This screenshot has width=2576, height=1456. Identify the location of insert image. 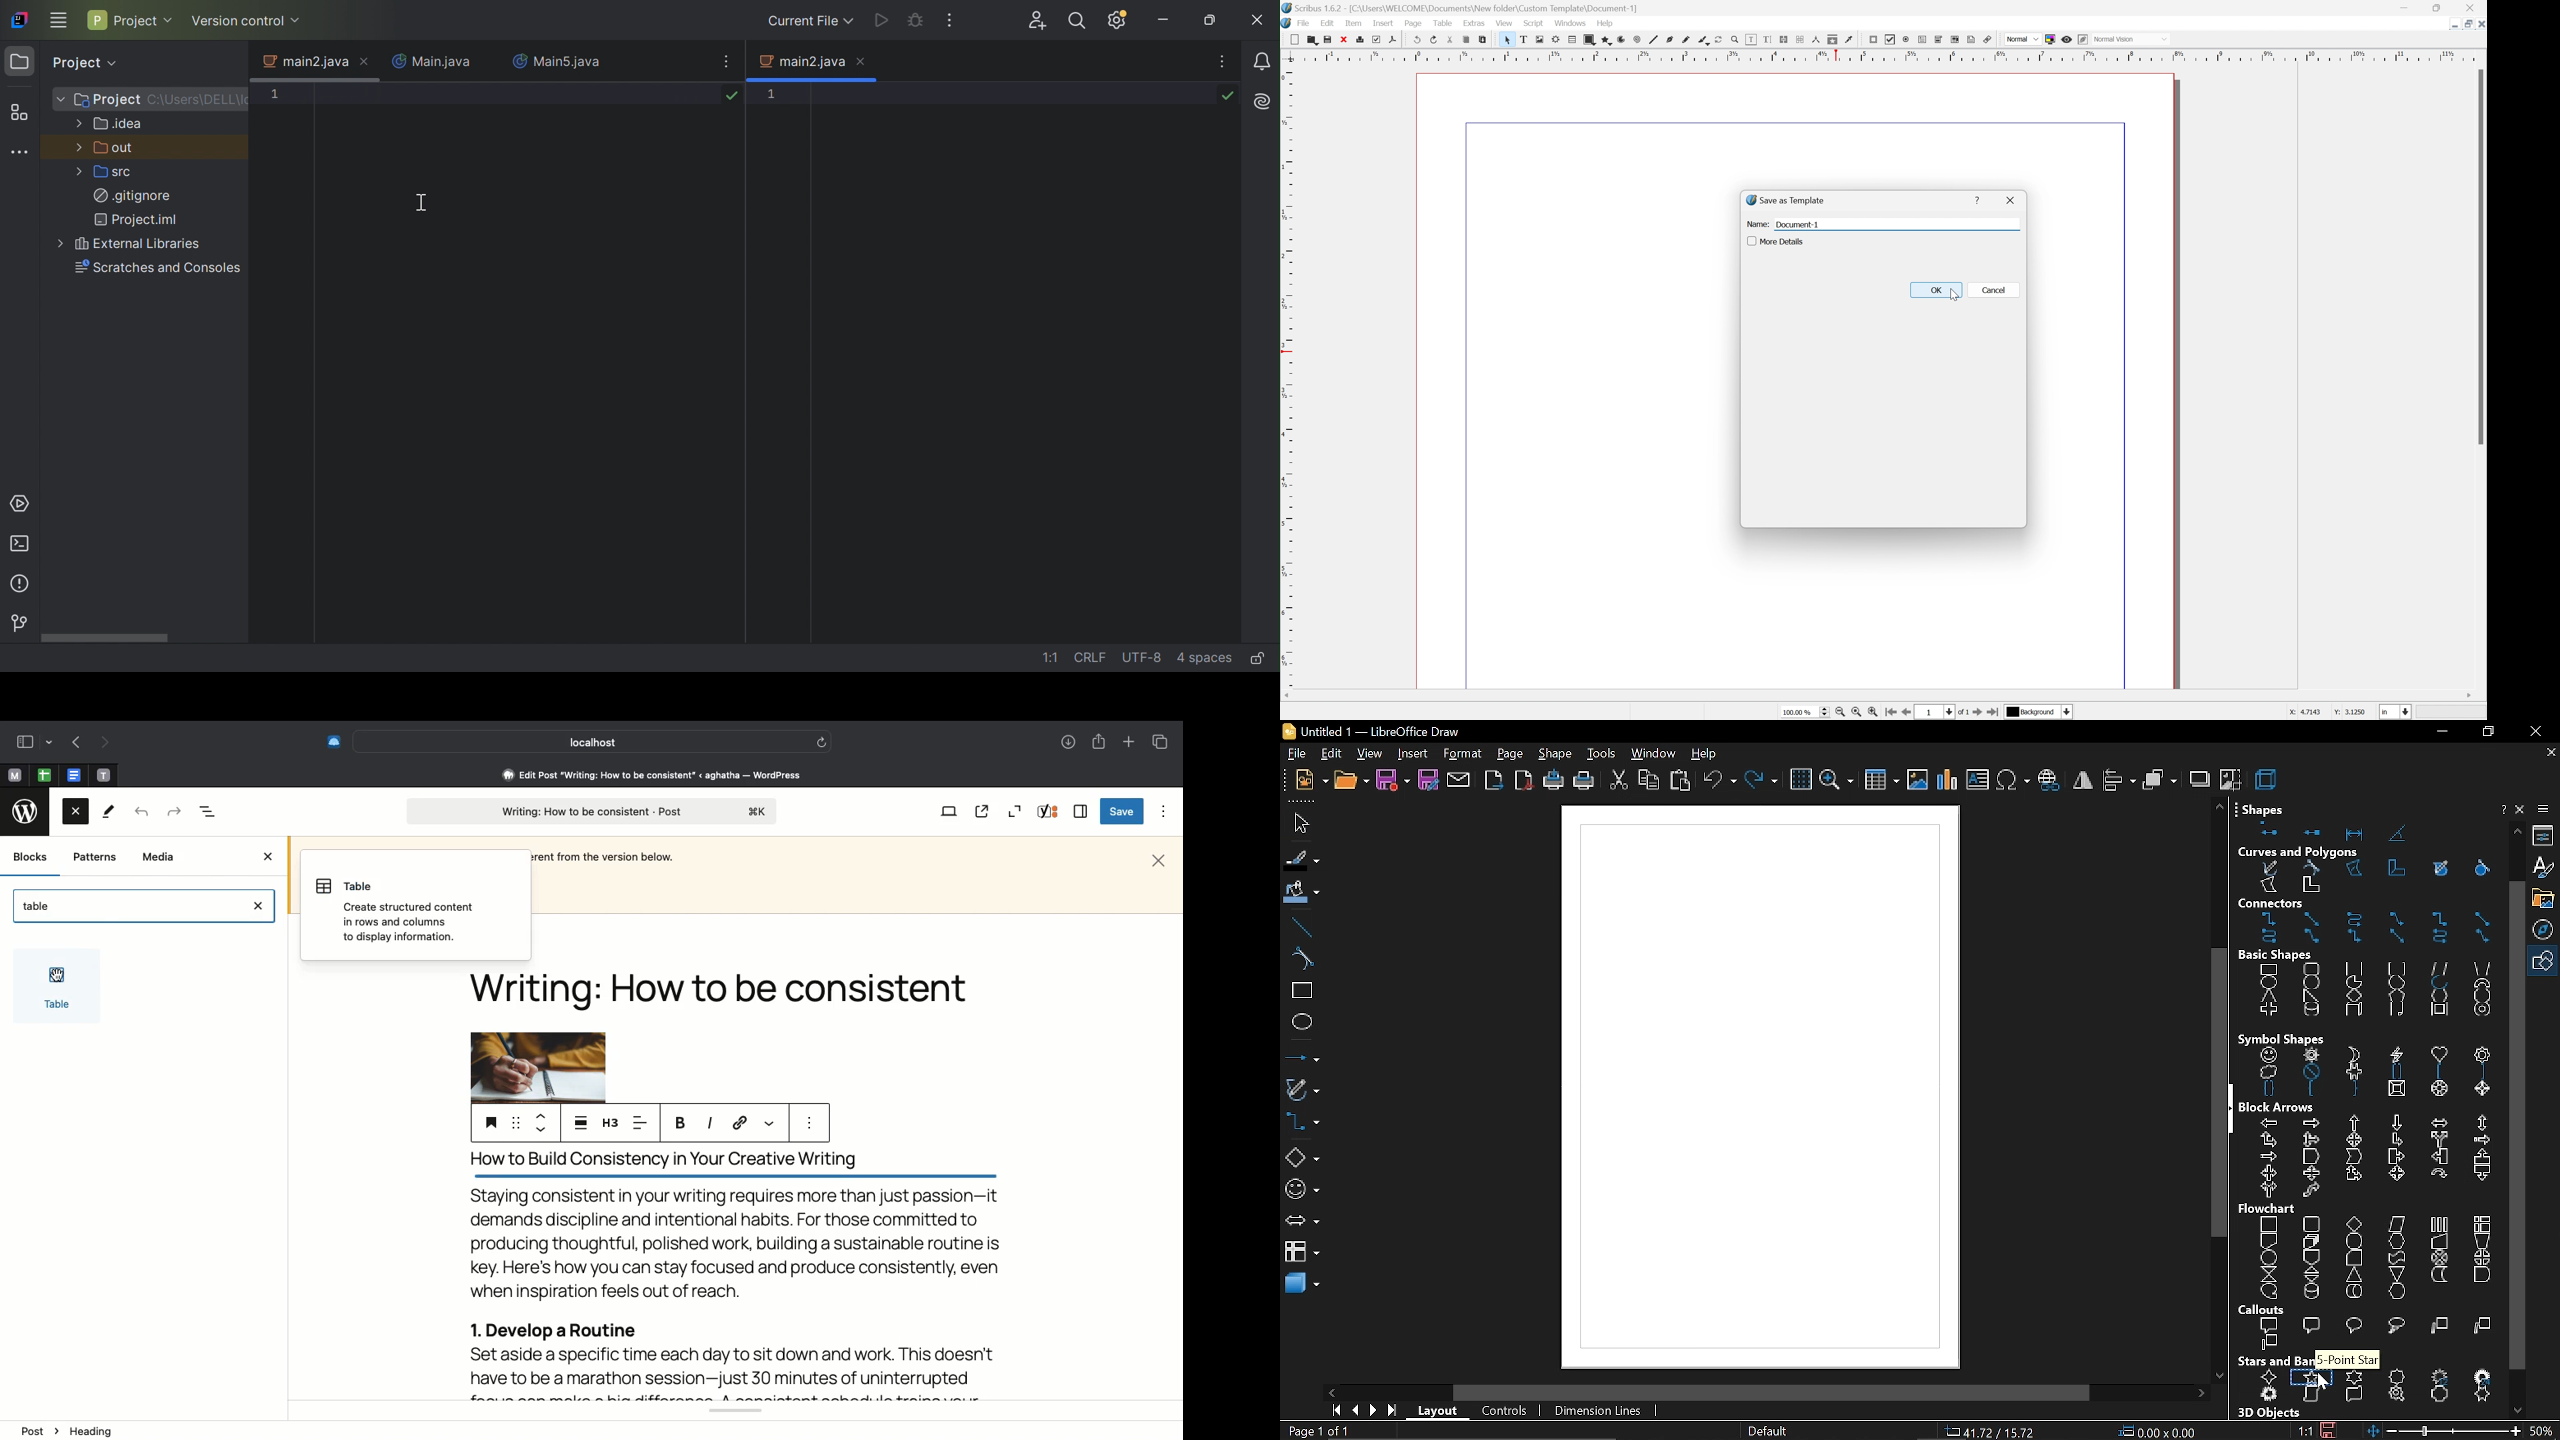
(1918, 780).